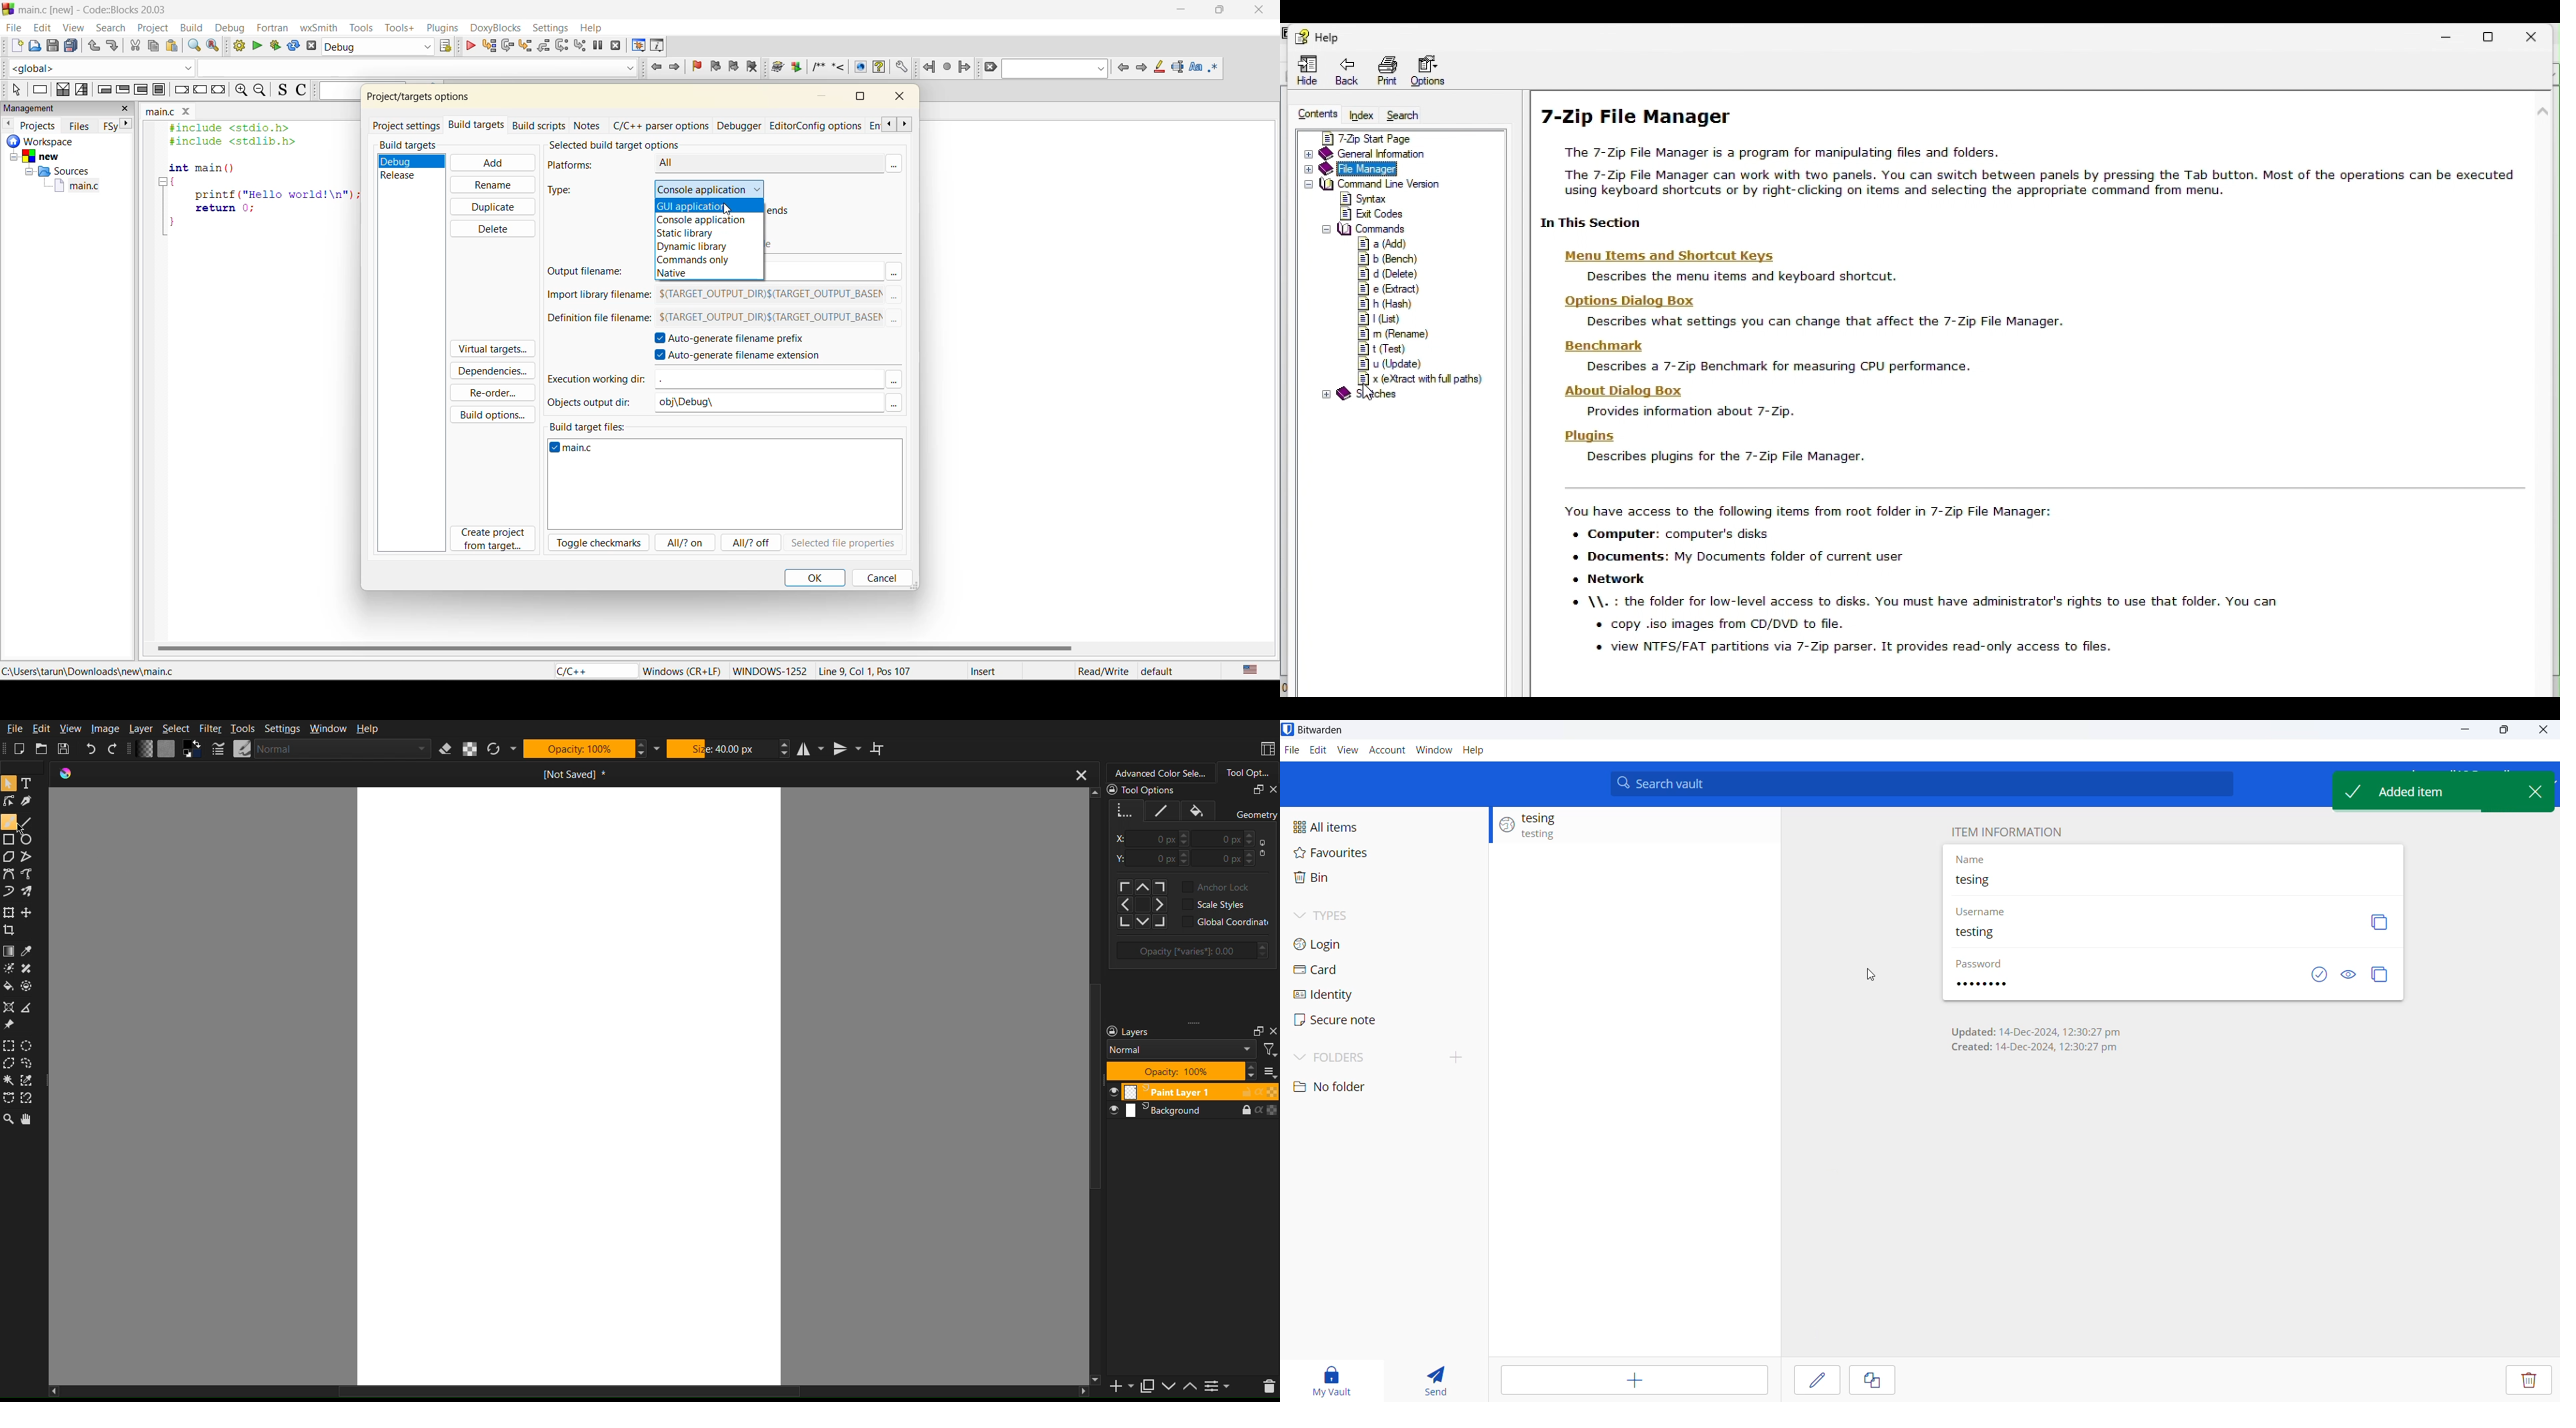 The height and width of the screenshot is (1428, 2576). What do you see at coordinates (1787, 368) in the screenshot?
I see `Describes a 7-Zip Benchmark for measuring CPU performance.` at bounding box center [1787, 368].